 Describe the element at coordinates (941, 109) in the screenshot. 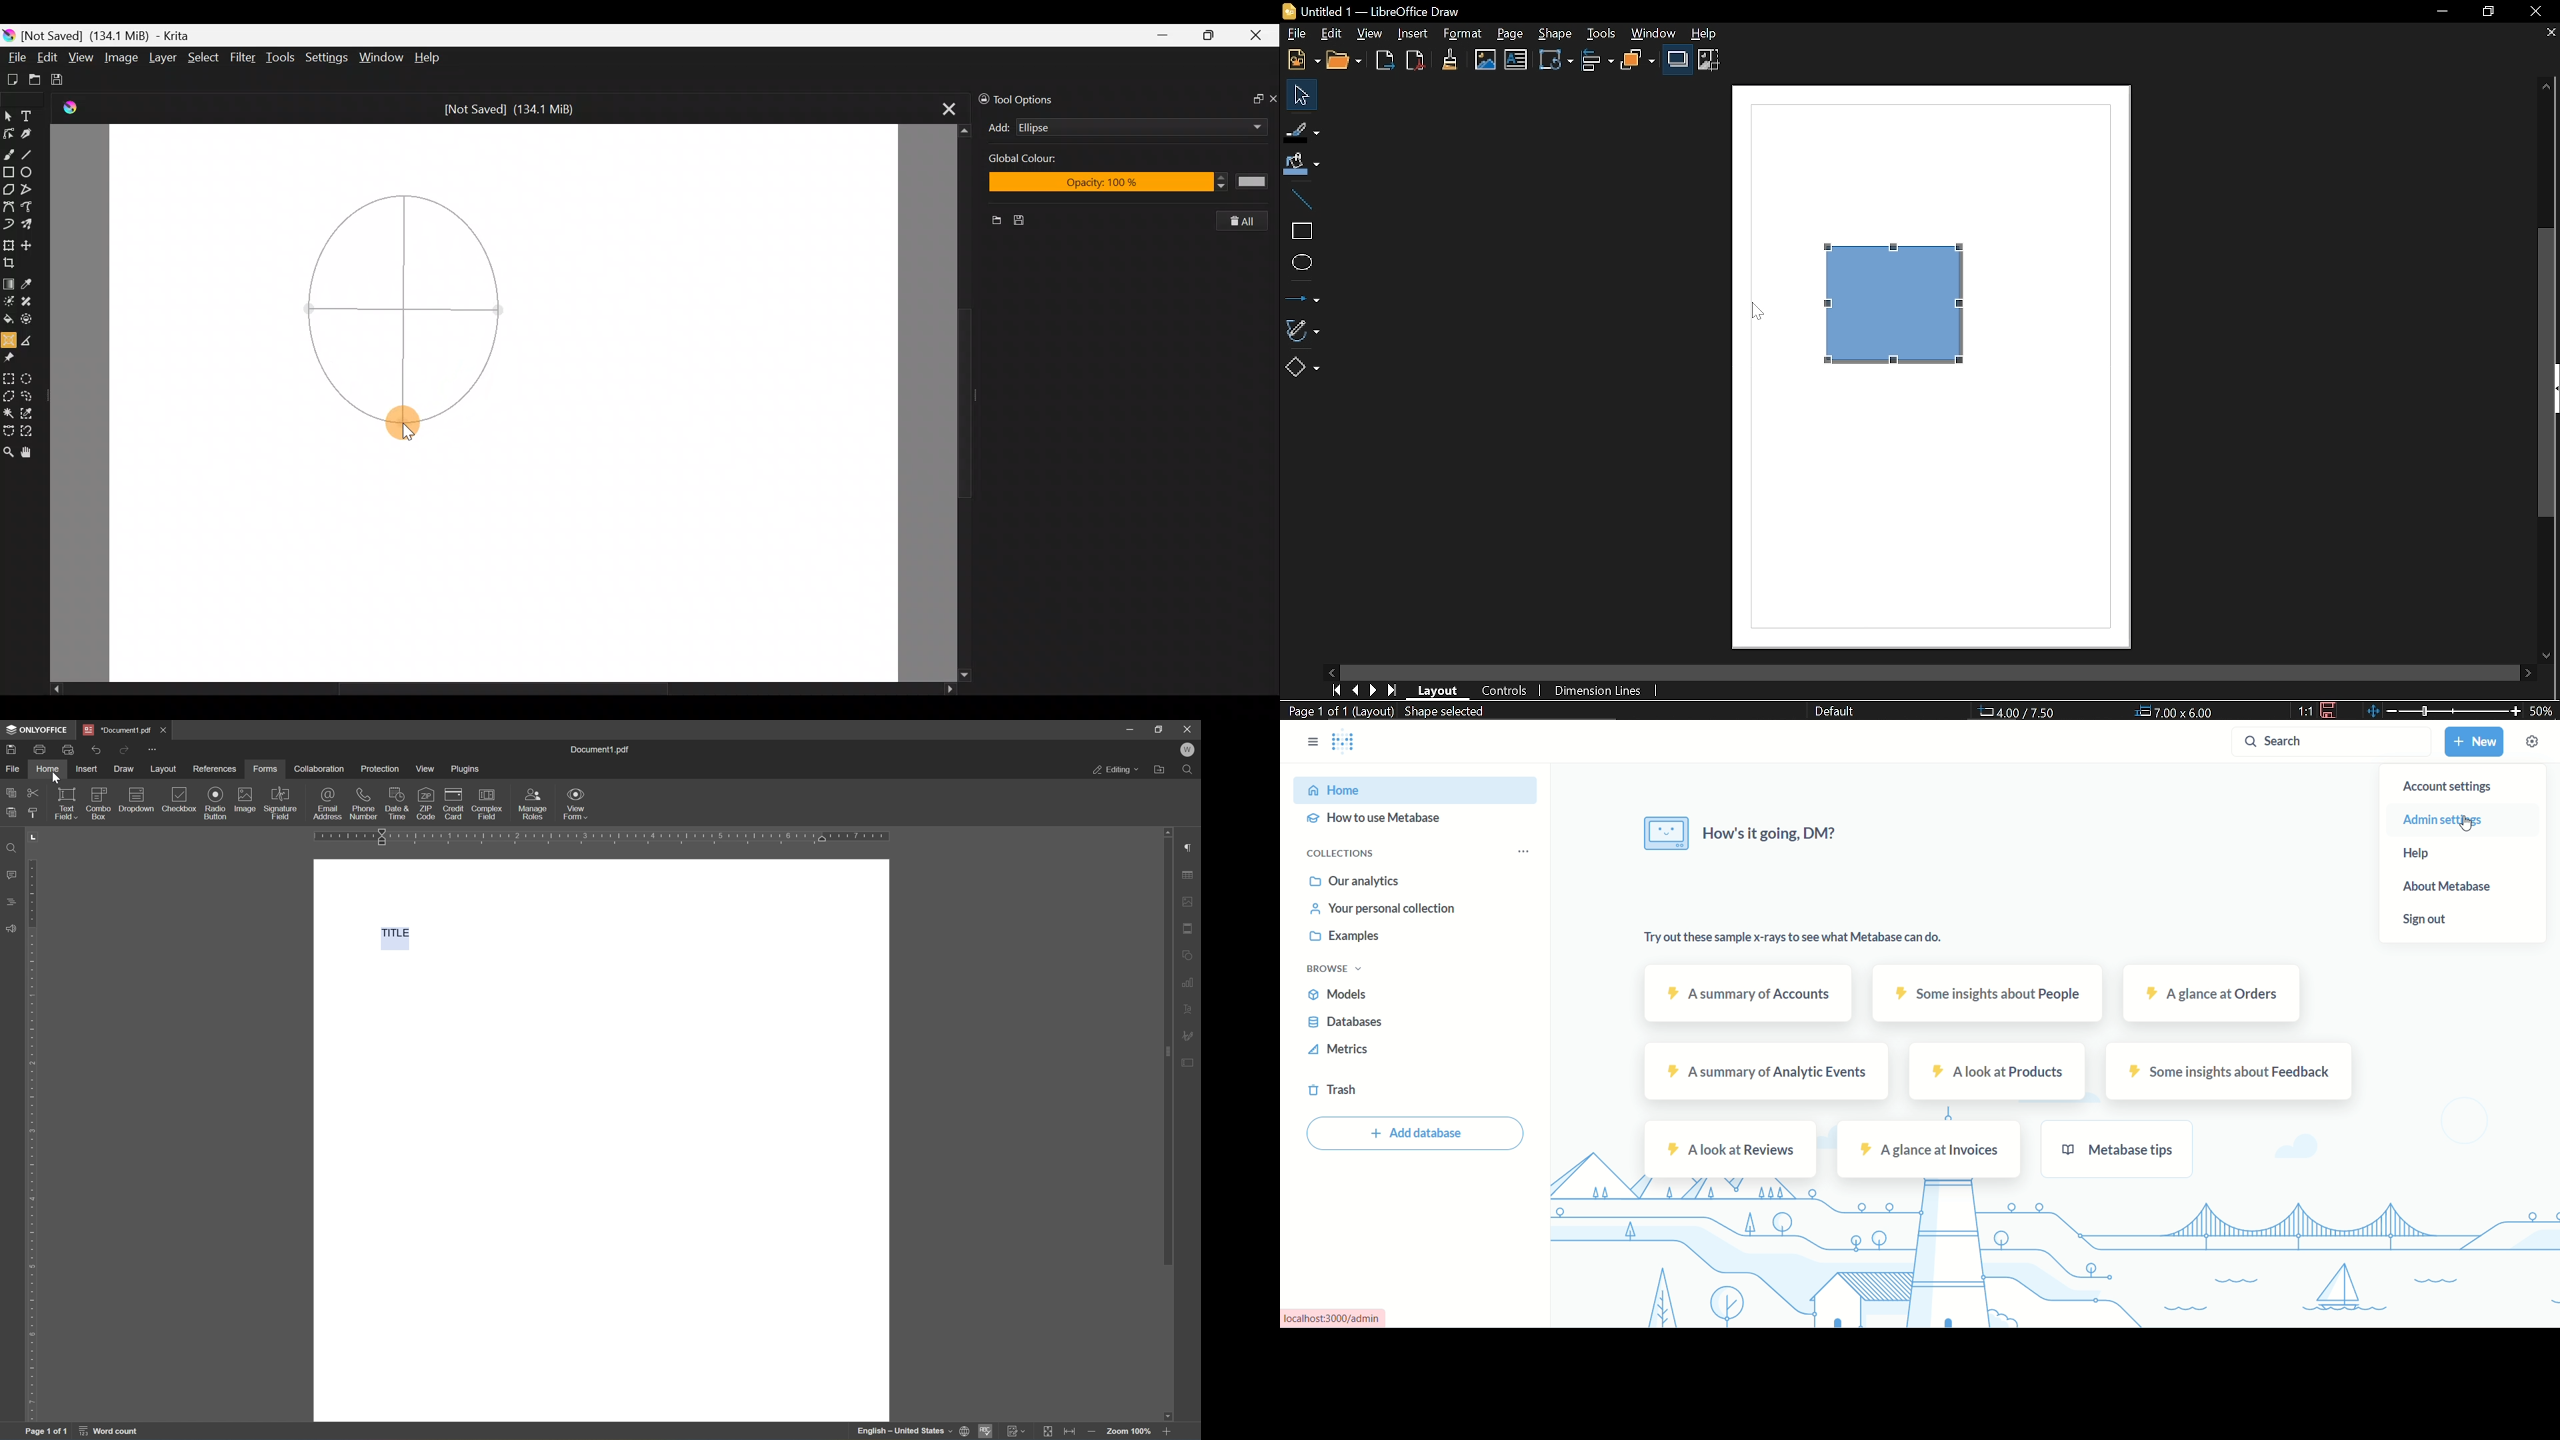

I see `Close tab` at that location.